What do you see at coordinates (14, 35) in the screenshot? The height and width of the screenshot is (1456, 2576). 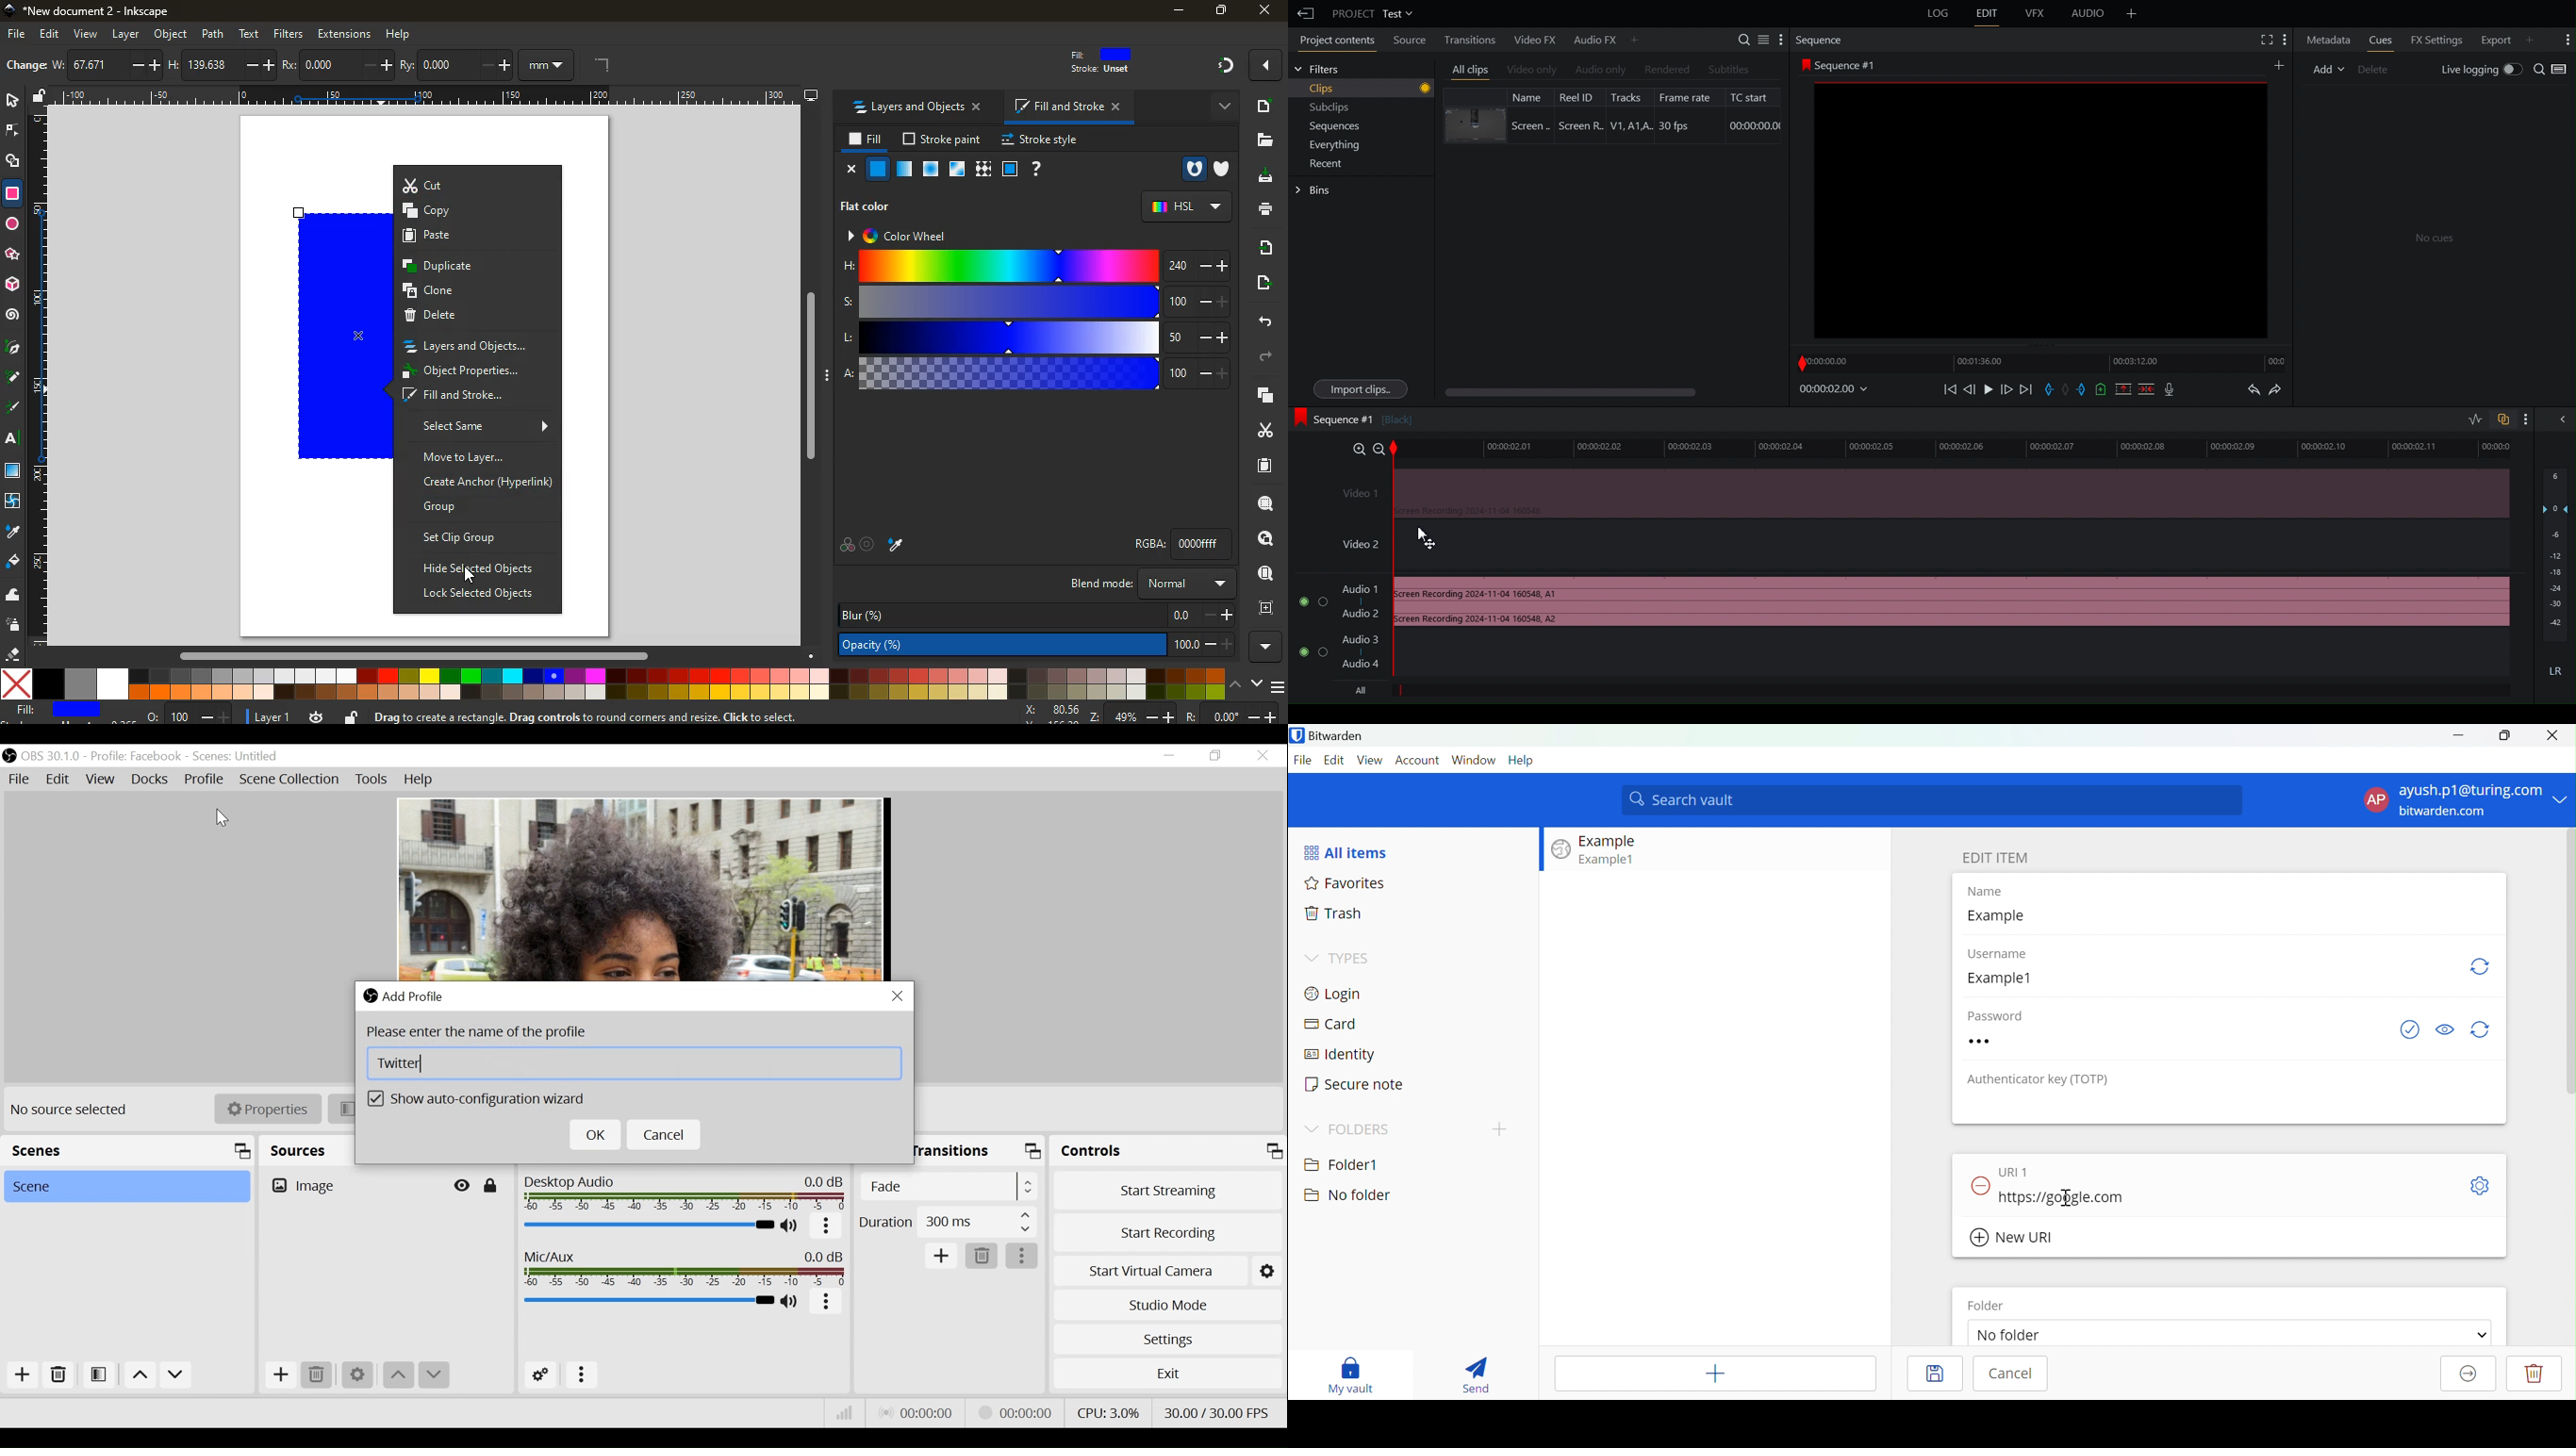 I see `file` at bounding box center [14, 35].